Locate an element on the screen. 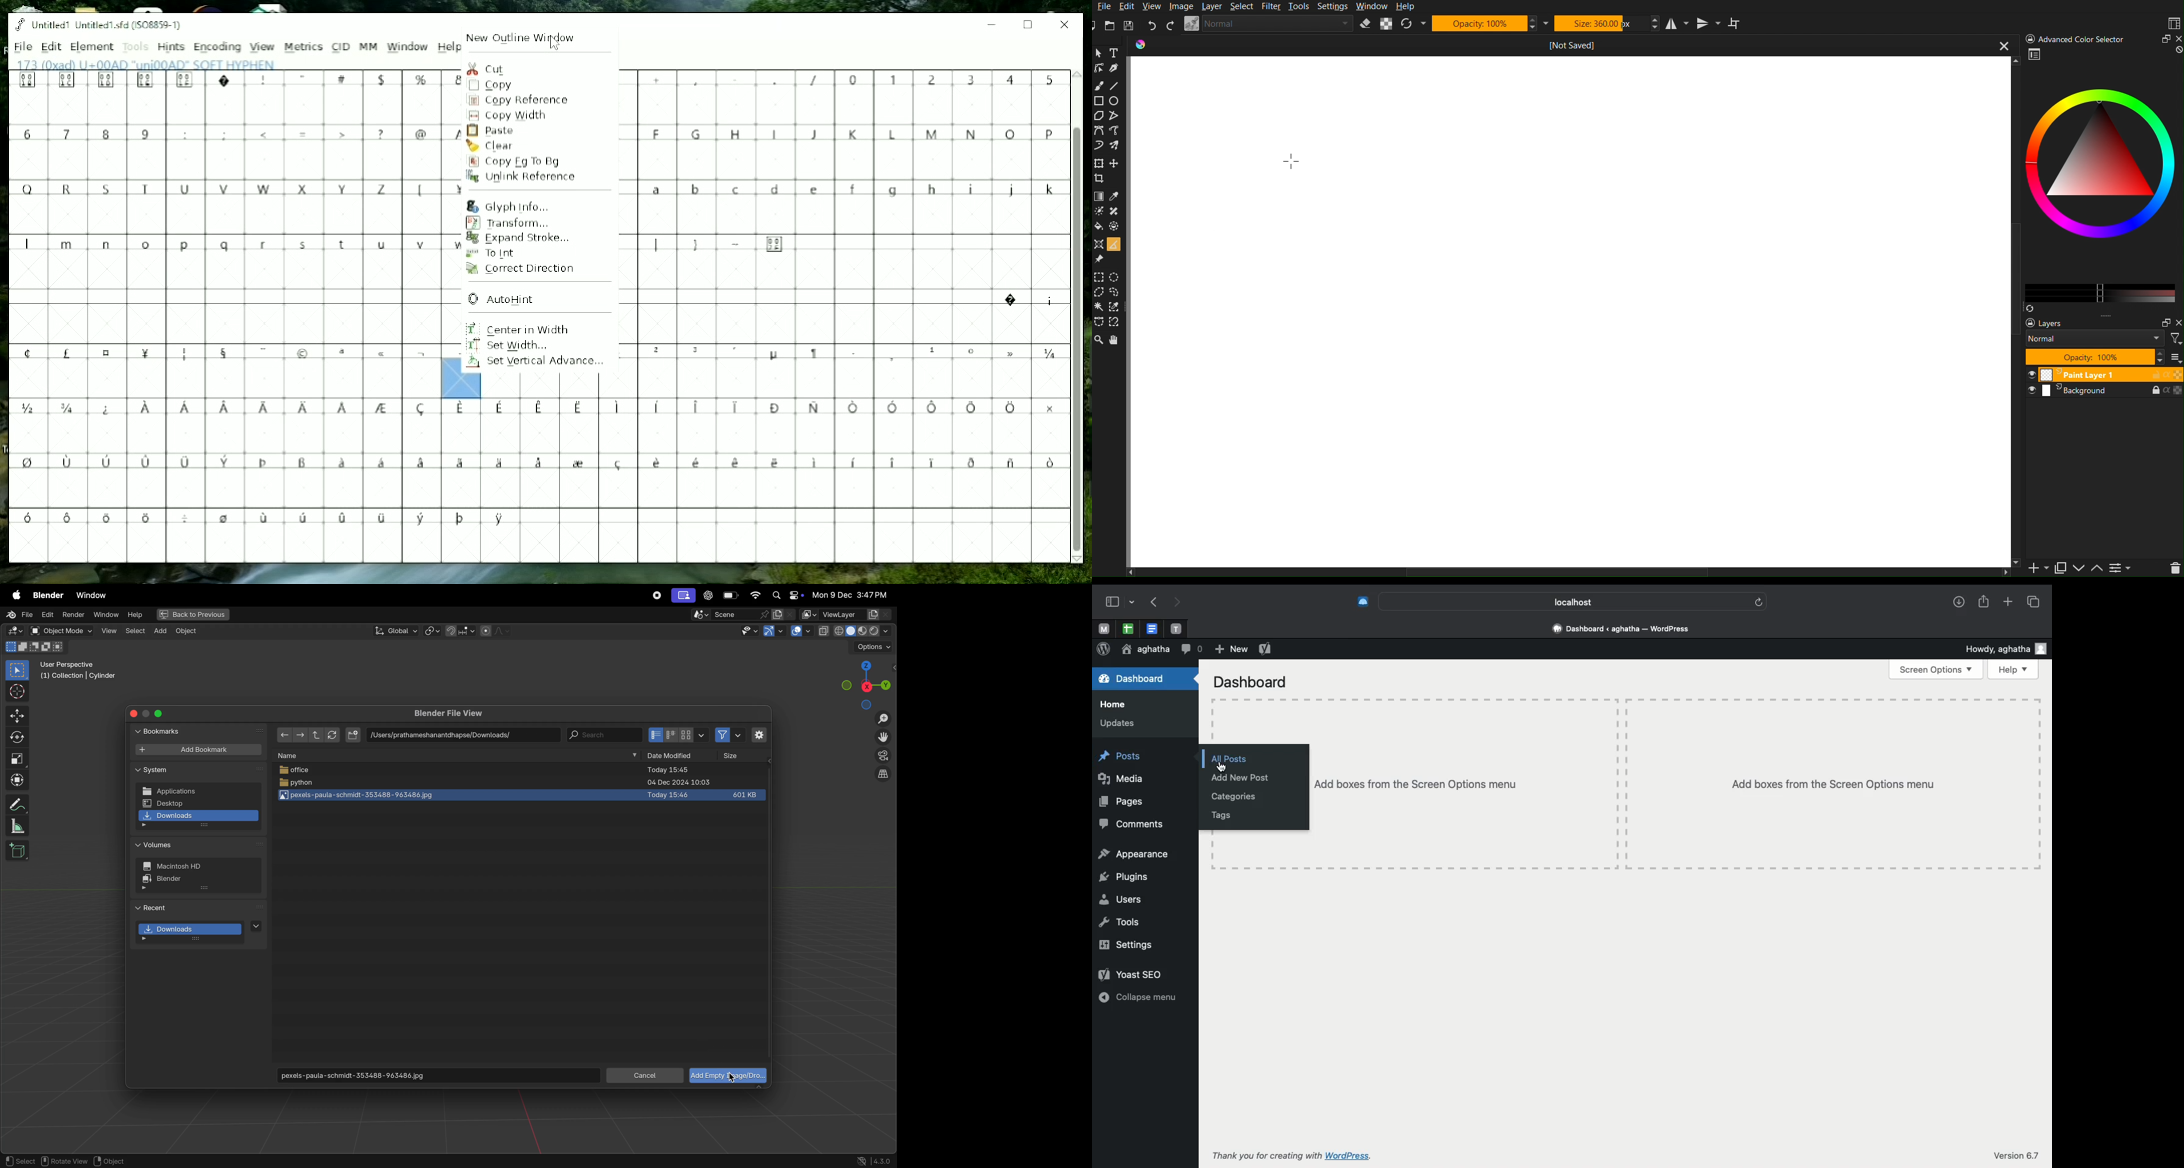  proportional fall off is located at coordinates (495, 631).